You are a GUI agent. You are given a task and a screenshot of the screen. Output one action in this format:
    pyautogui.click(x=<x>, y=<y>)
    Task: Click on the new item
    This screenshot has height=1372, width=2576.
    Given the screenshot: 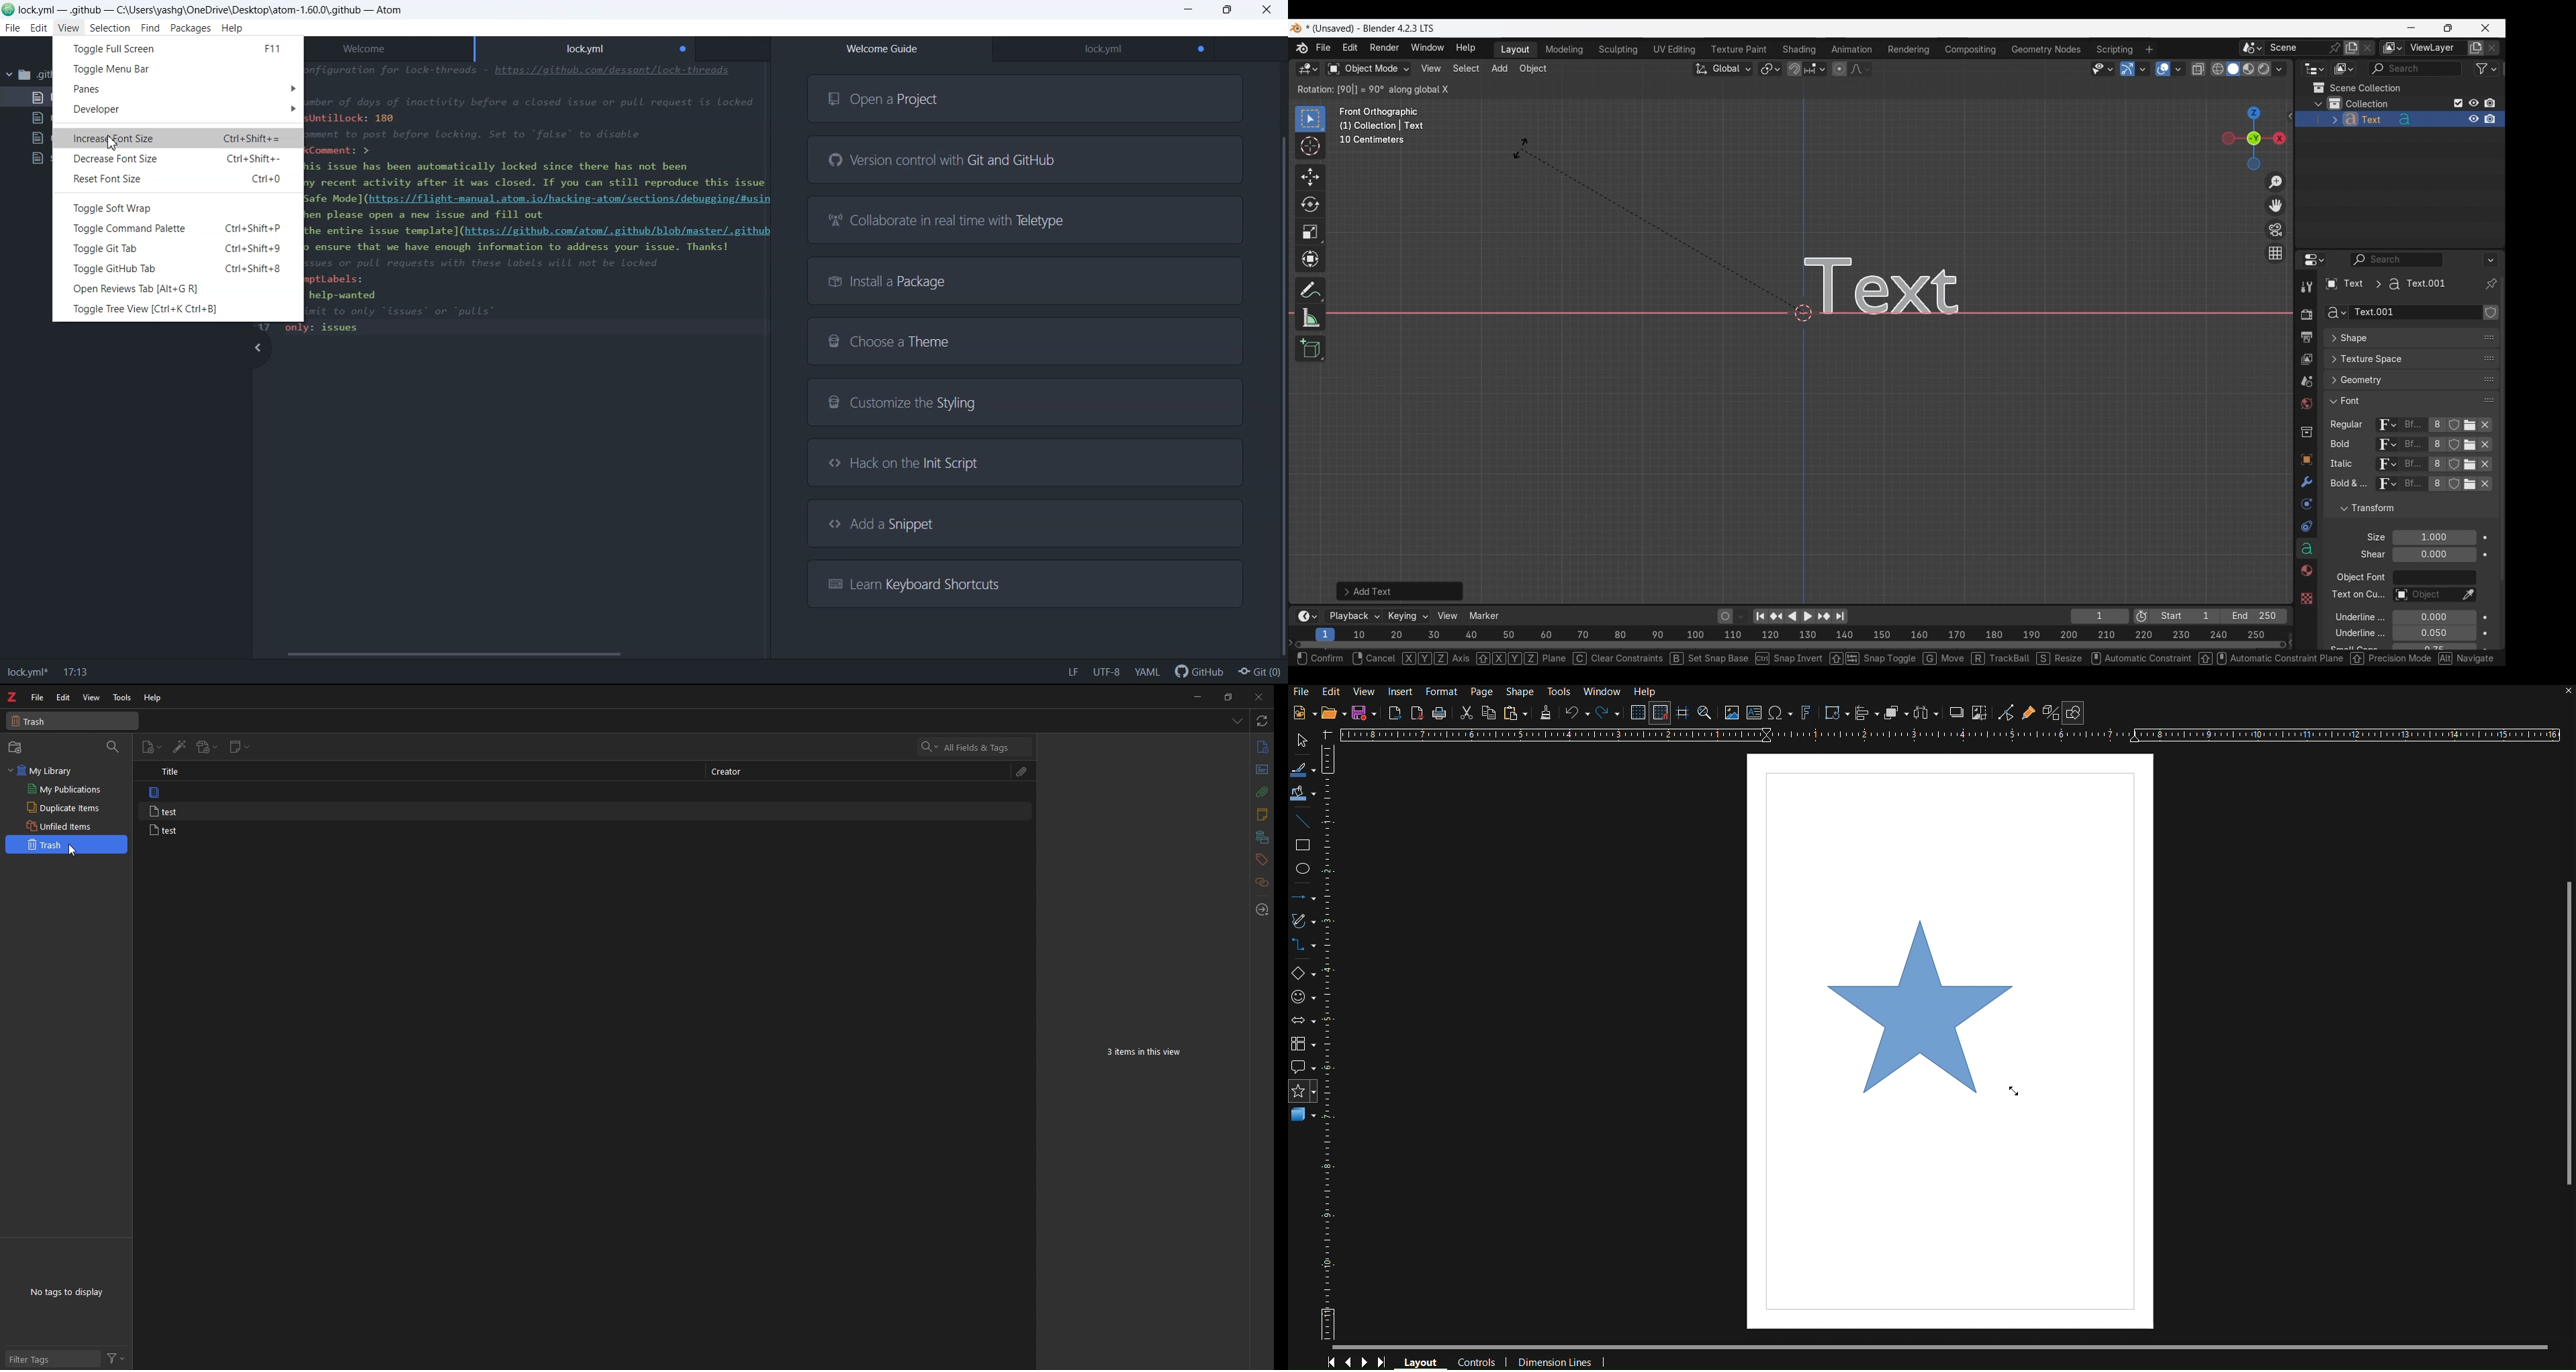 What is the action you would take?
    pyautogui.click(x=153, y=747)
    